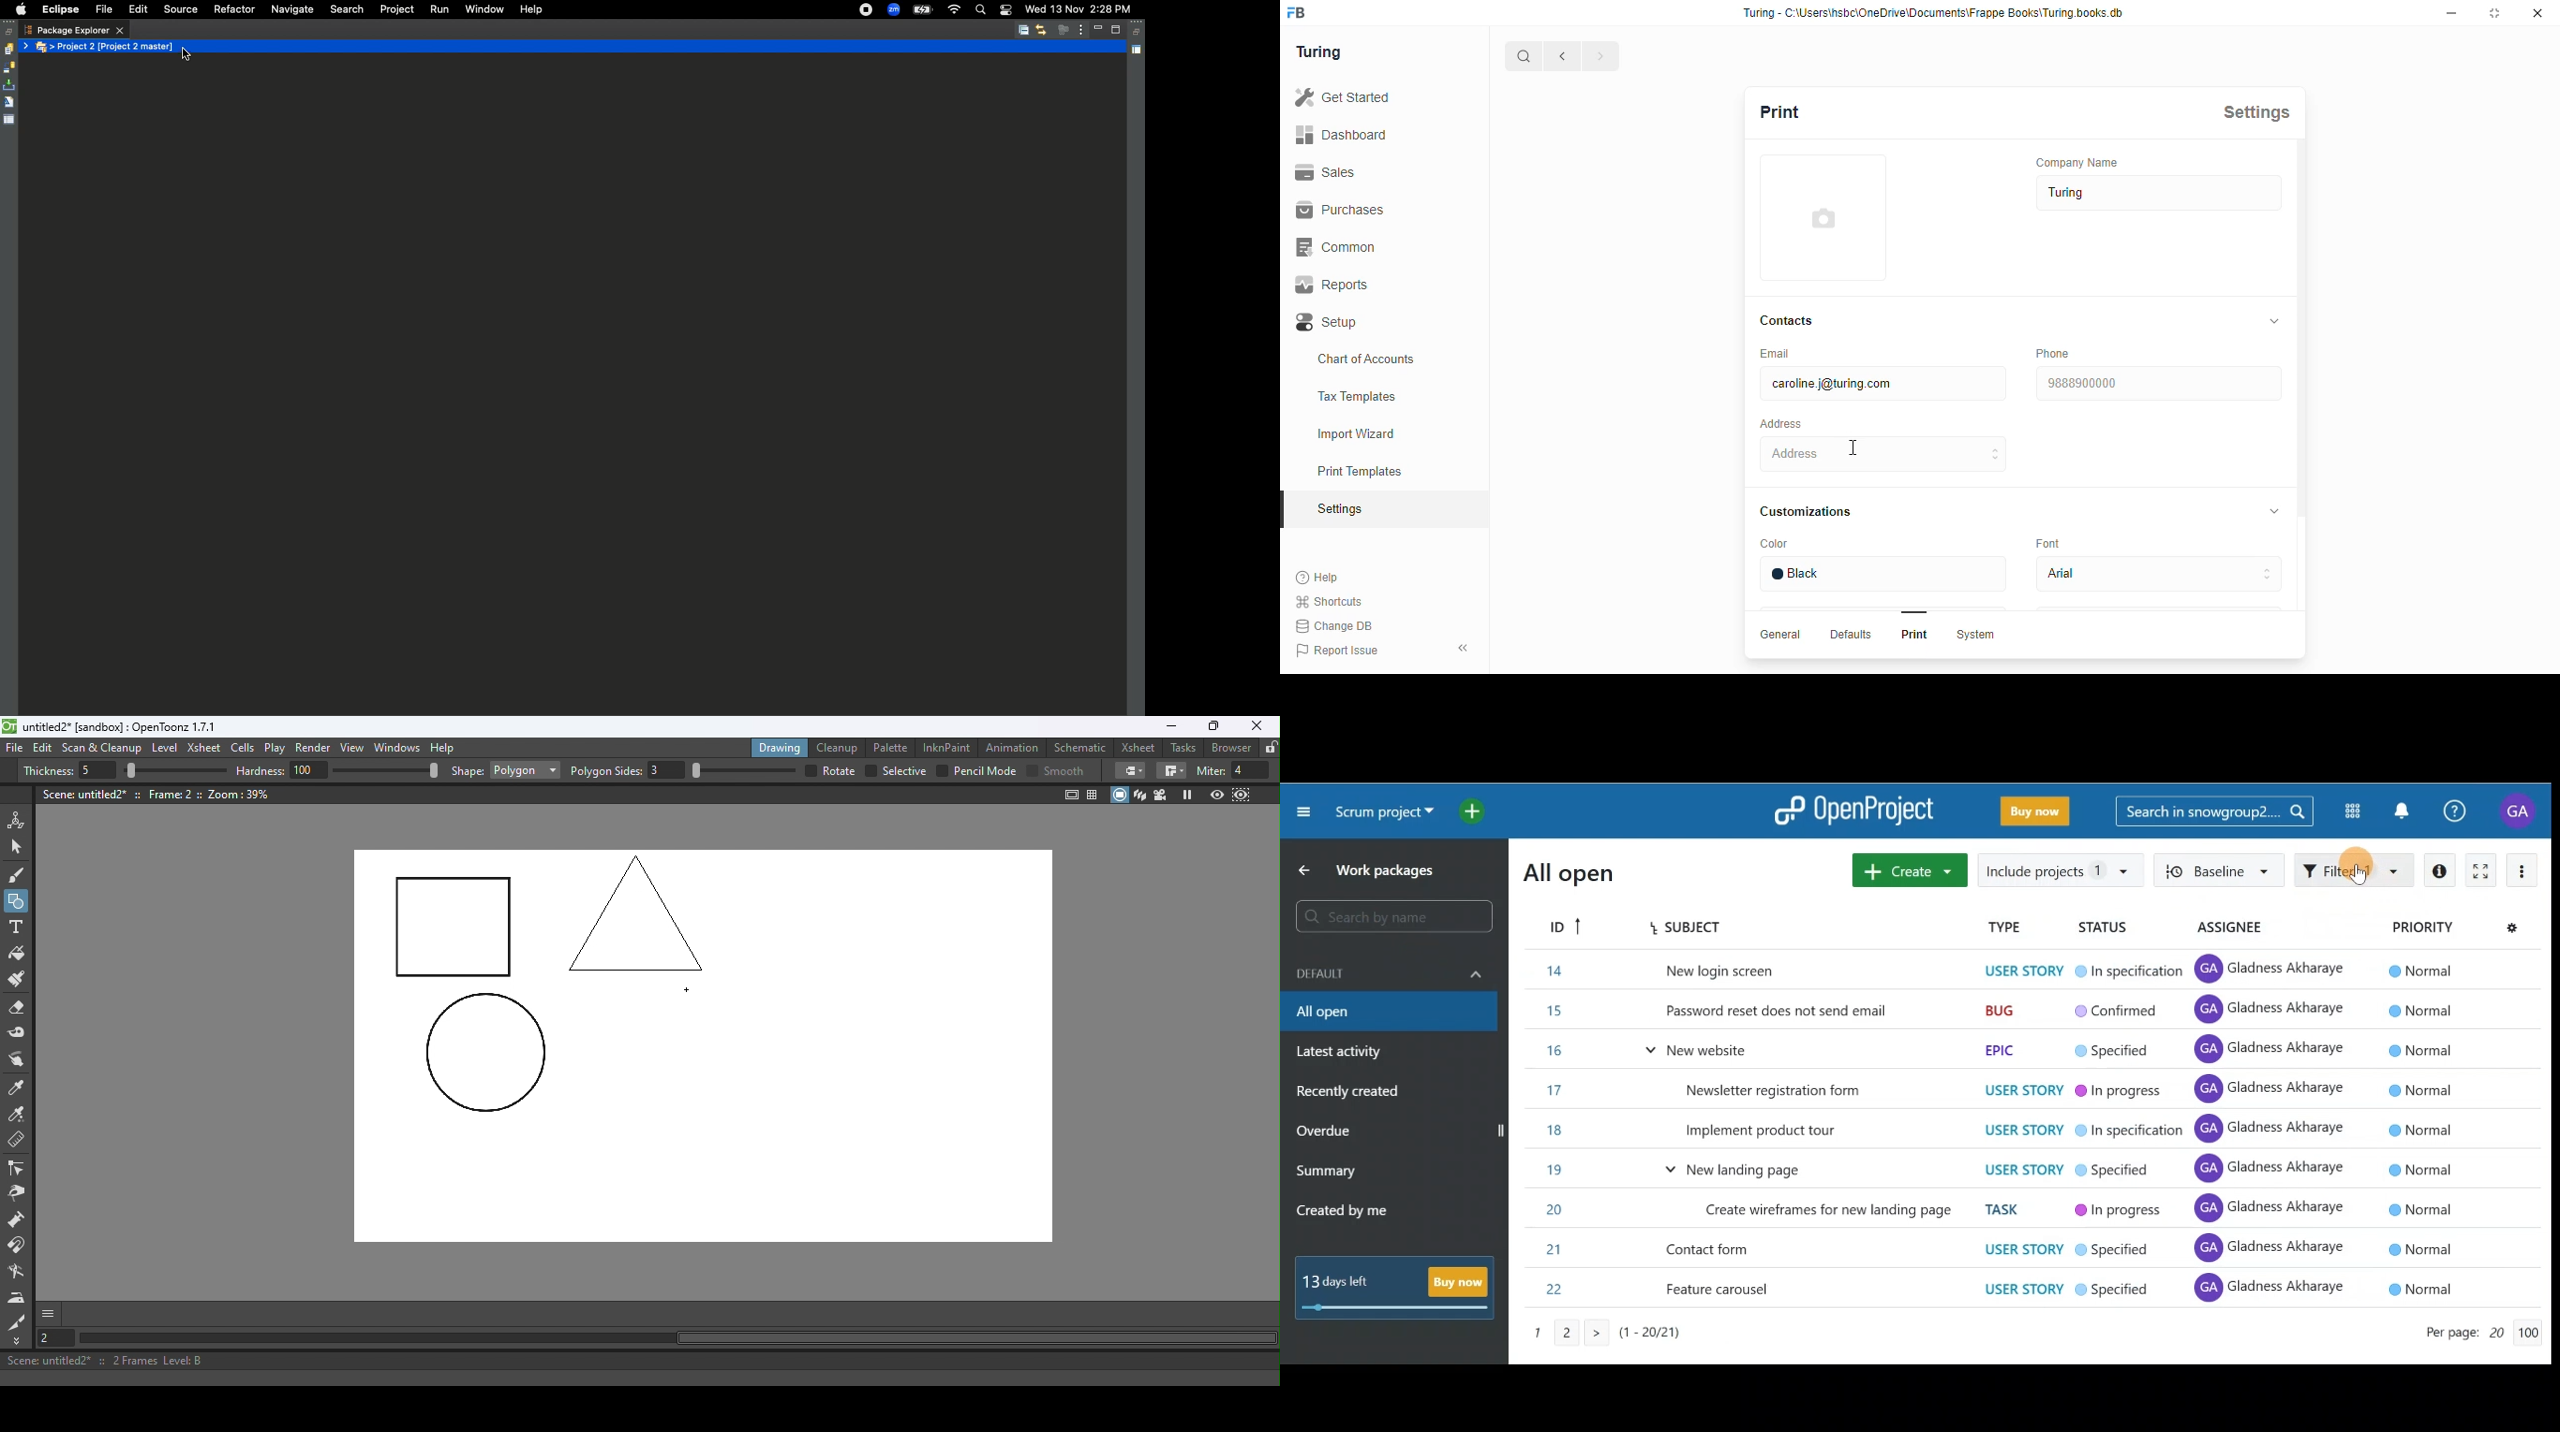 This screenshot has height=1456, width=2576. What do you see at coordinates (1328, 323) in the screenshot?
I see `setup` at bounding box center [1328, 323].